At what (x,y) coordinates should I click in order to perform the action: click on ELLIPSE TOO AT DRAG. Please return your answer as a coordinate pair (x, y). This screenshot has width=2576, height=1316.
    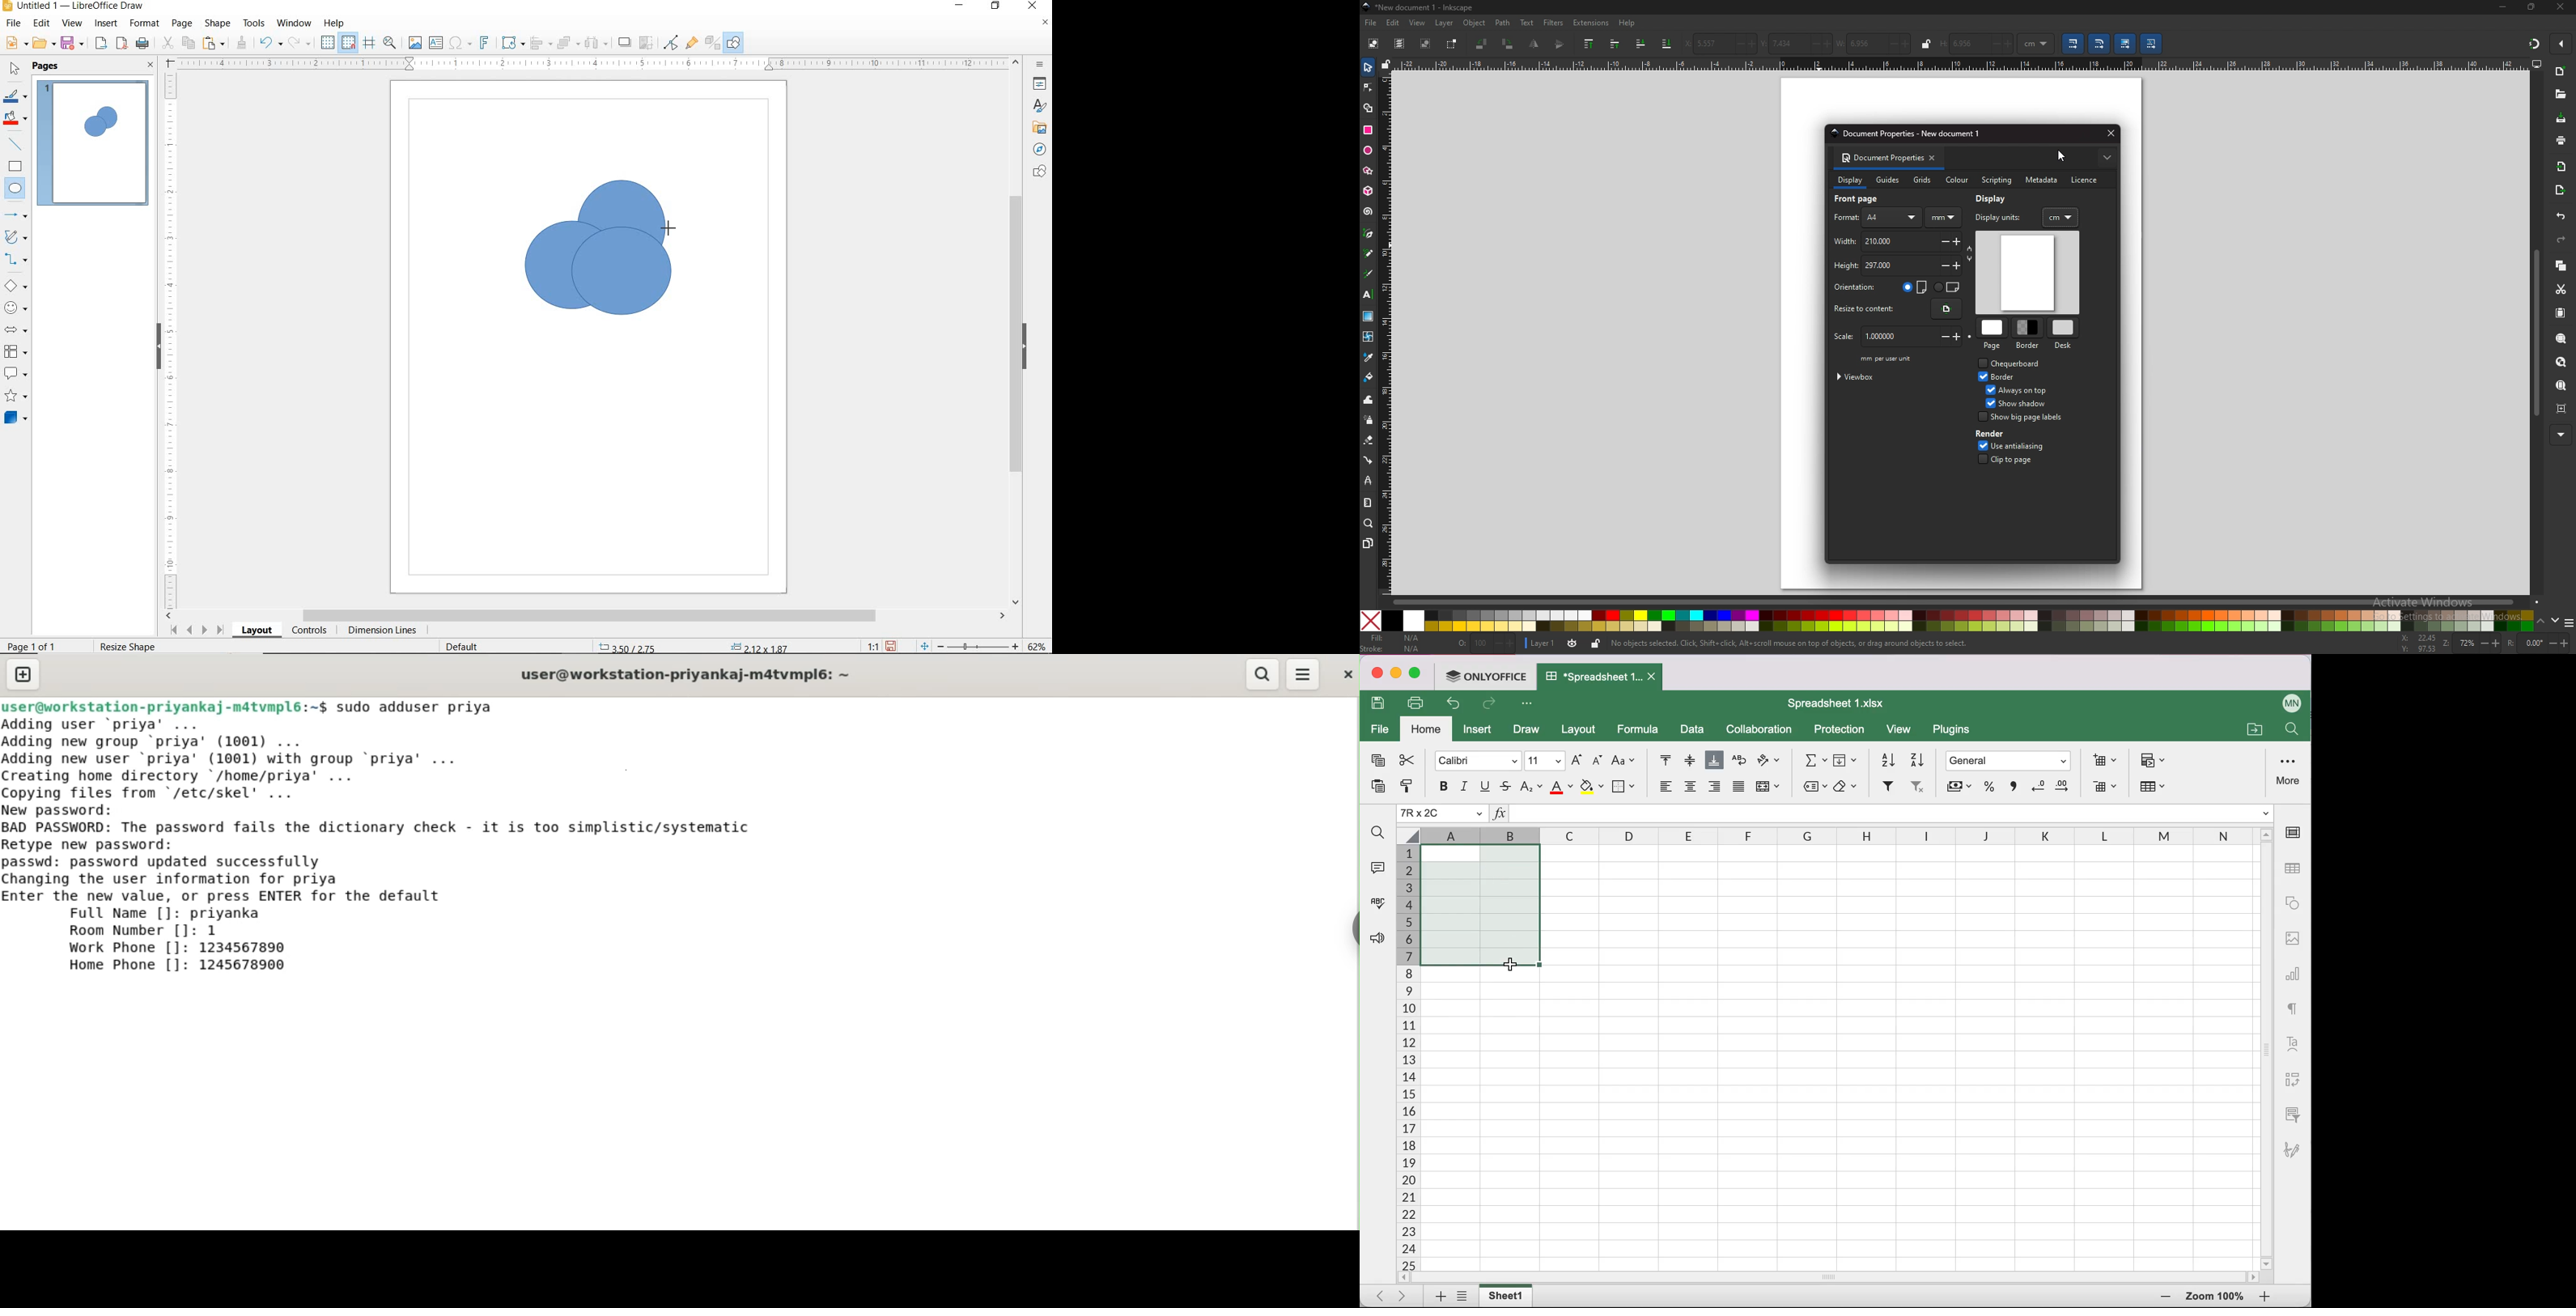
    Looking at the image, I should click on (664, 182).